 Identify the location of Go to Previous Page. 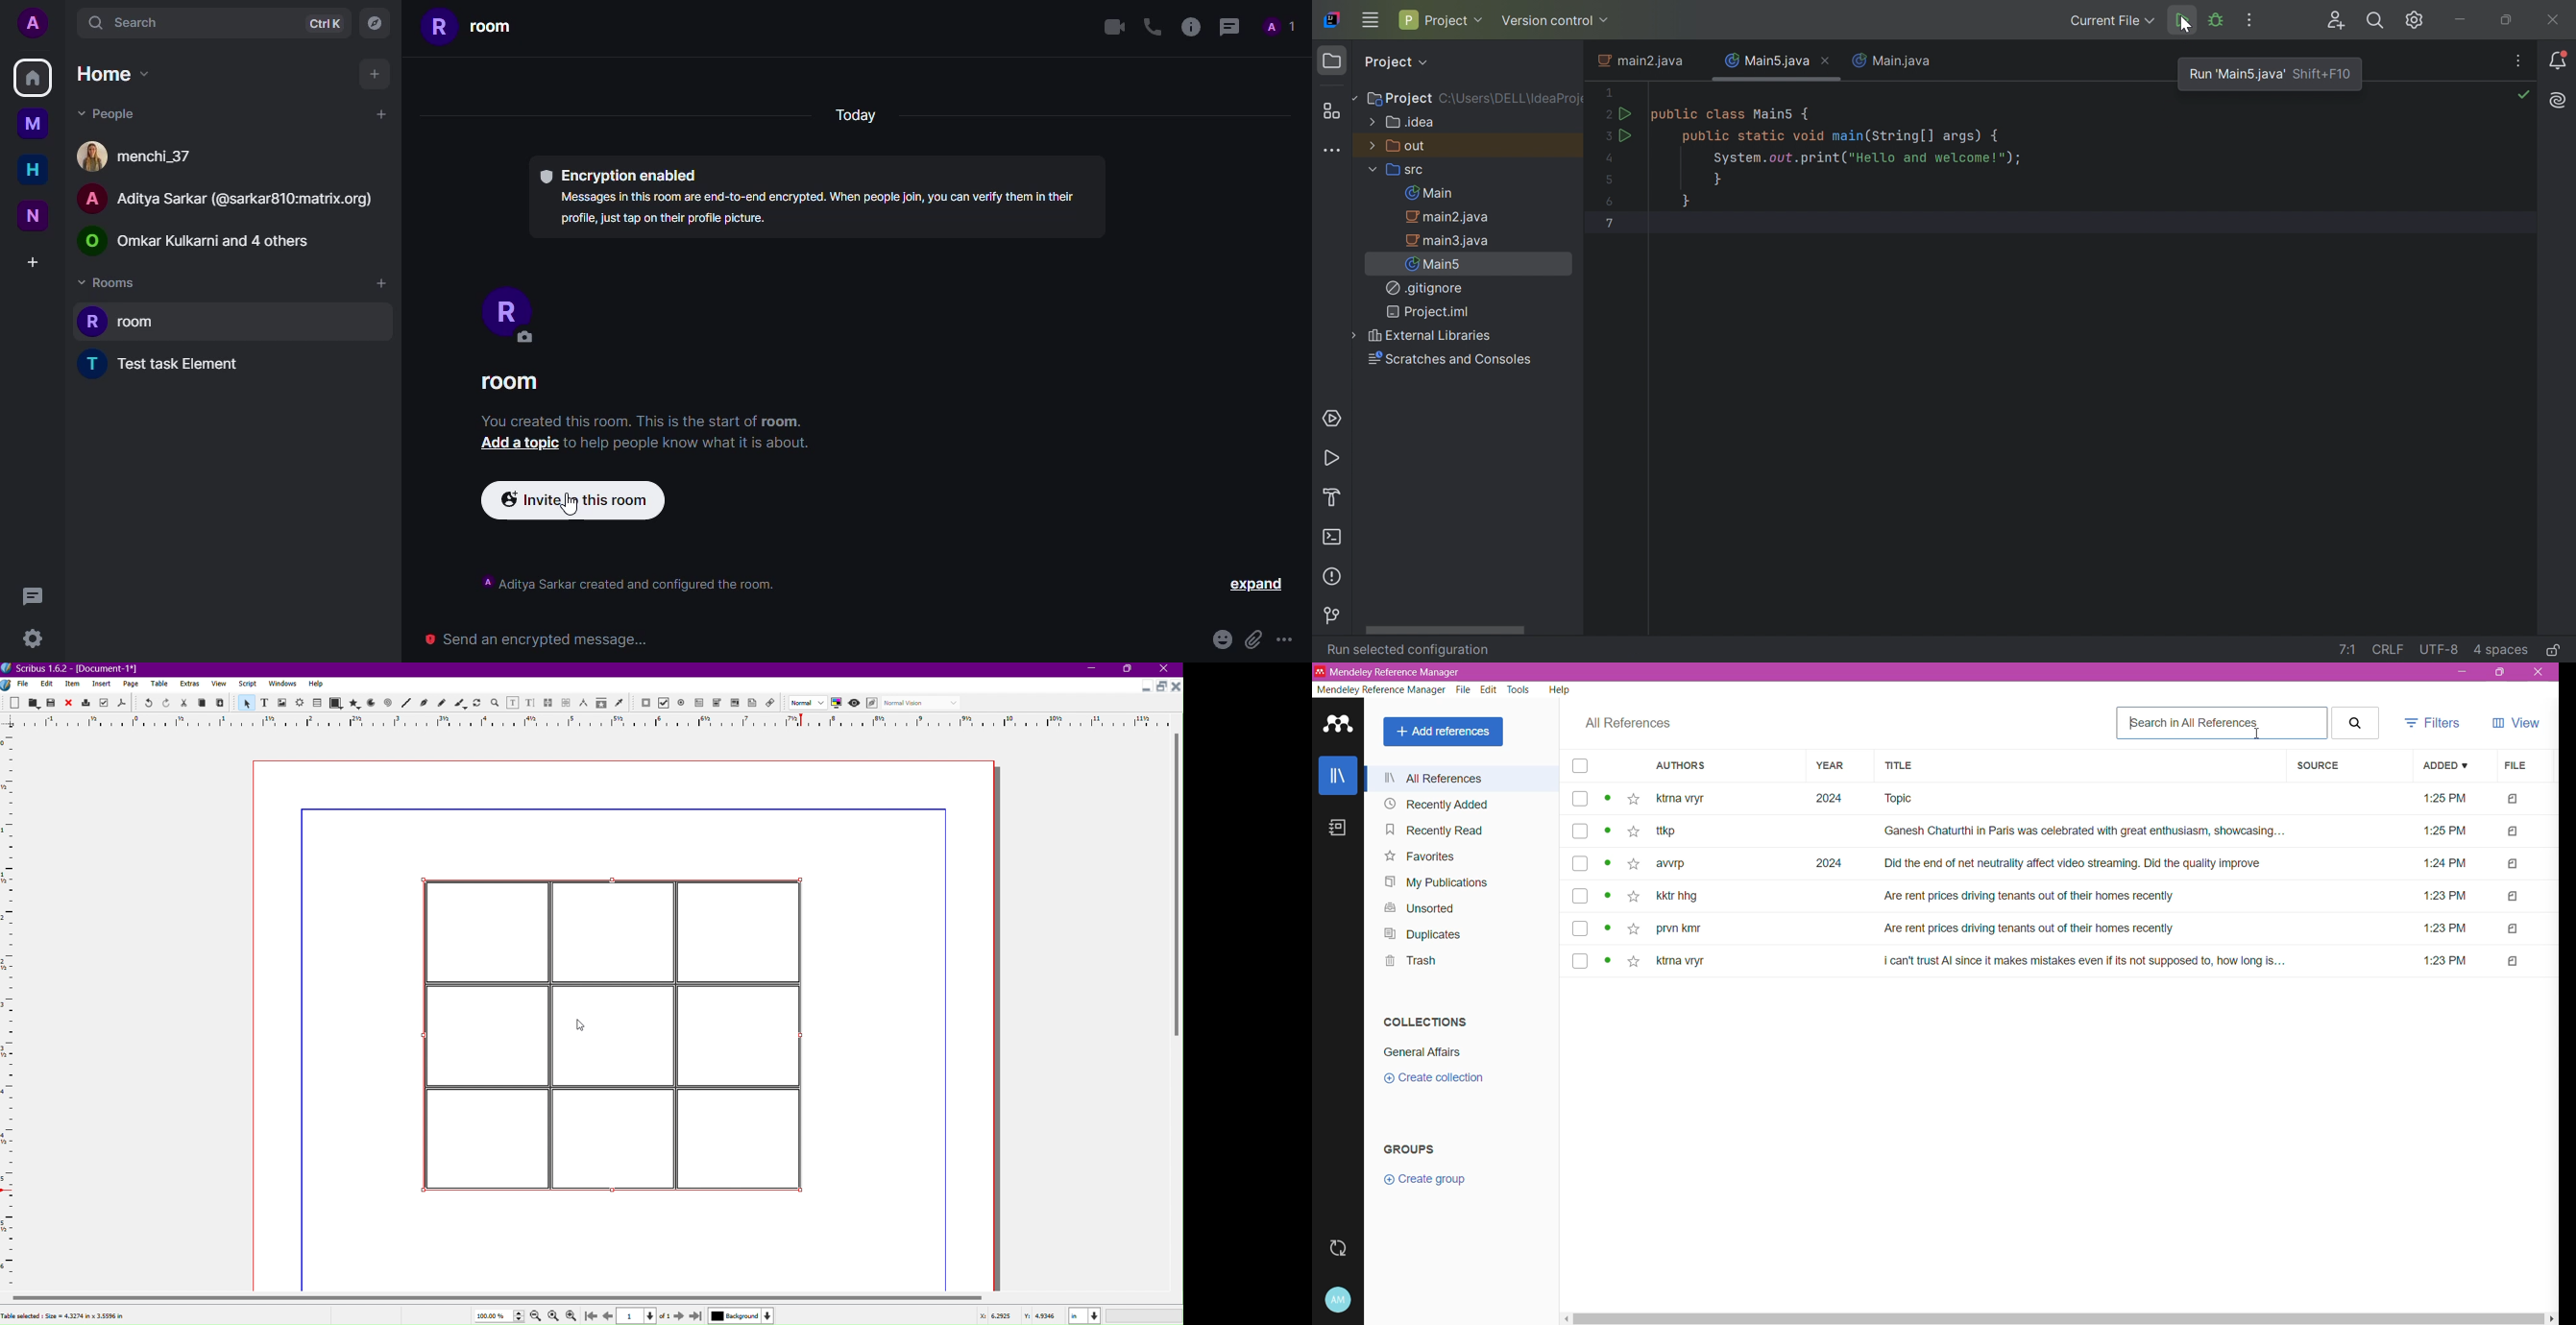
(607, 1314).